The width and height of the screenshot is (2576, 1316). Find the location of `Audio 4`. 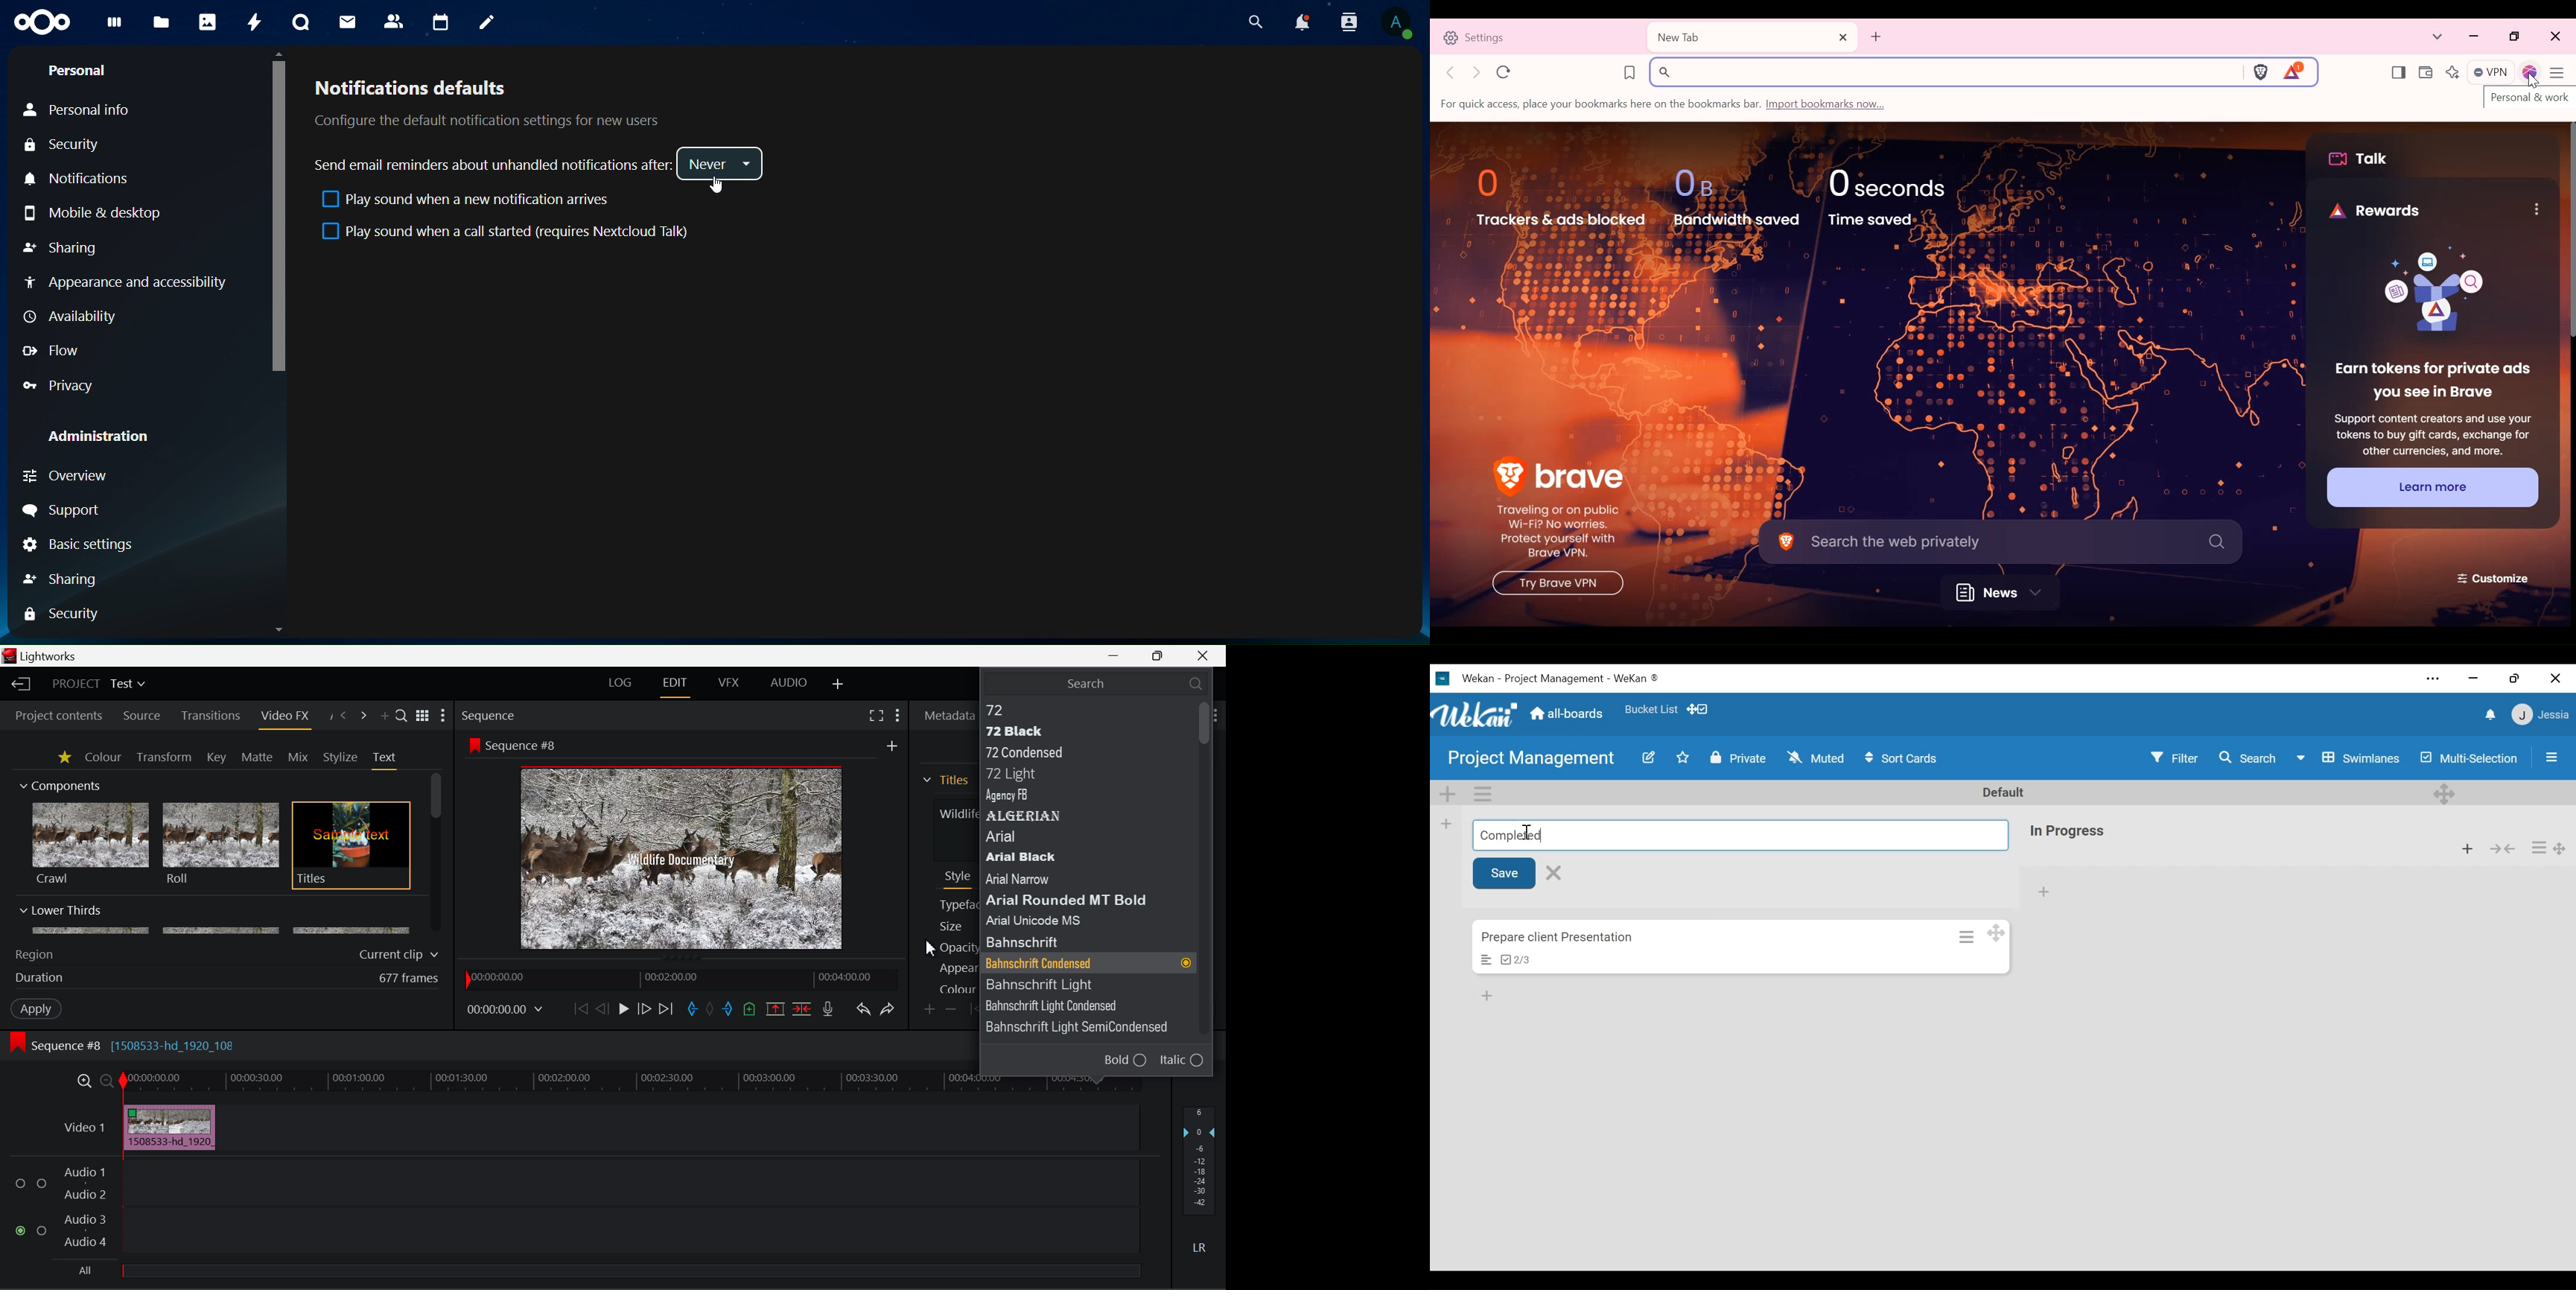

Audio 4 is located at coordinates (86, 1241).